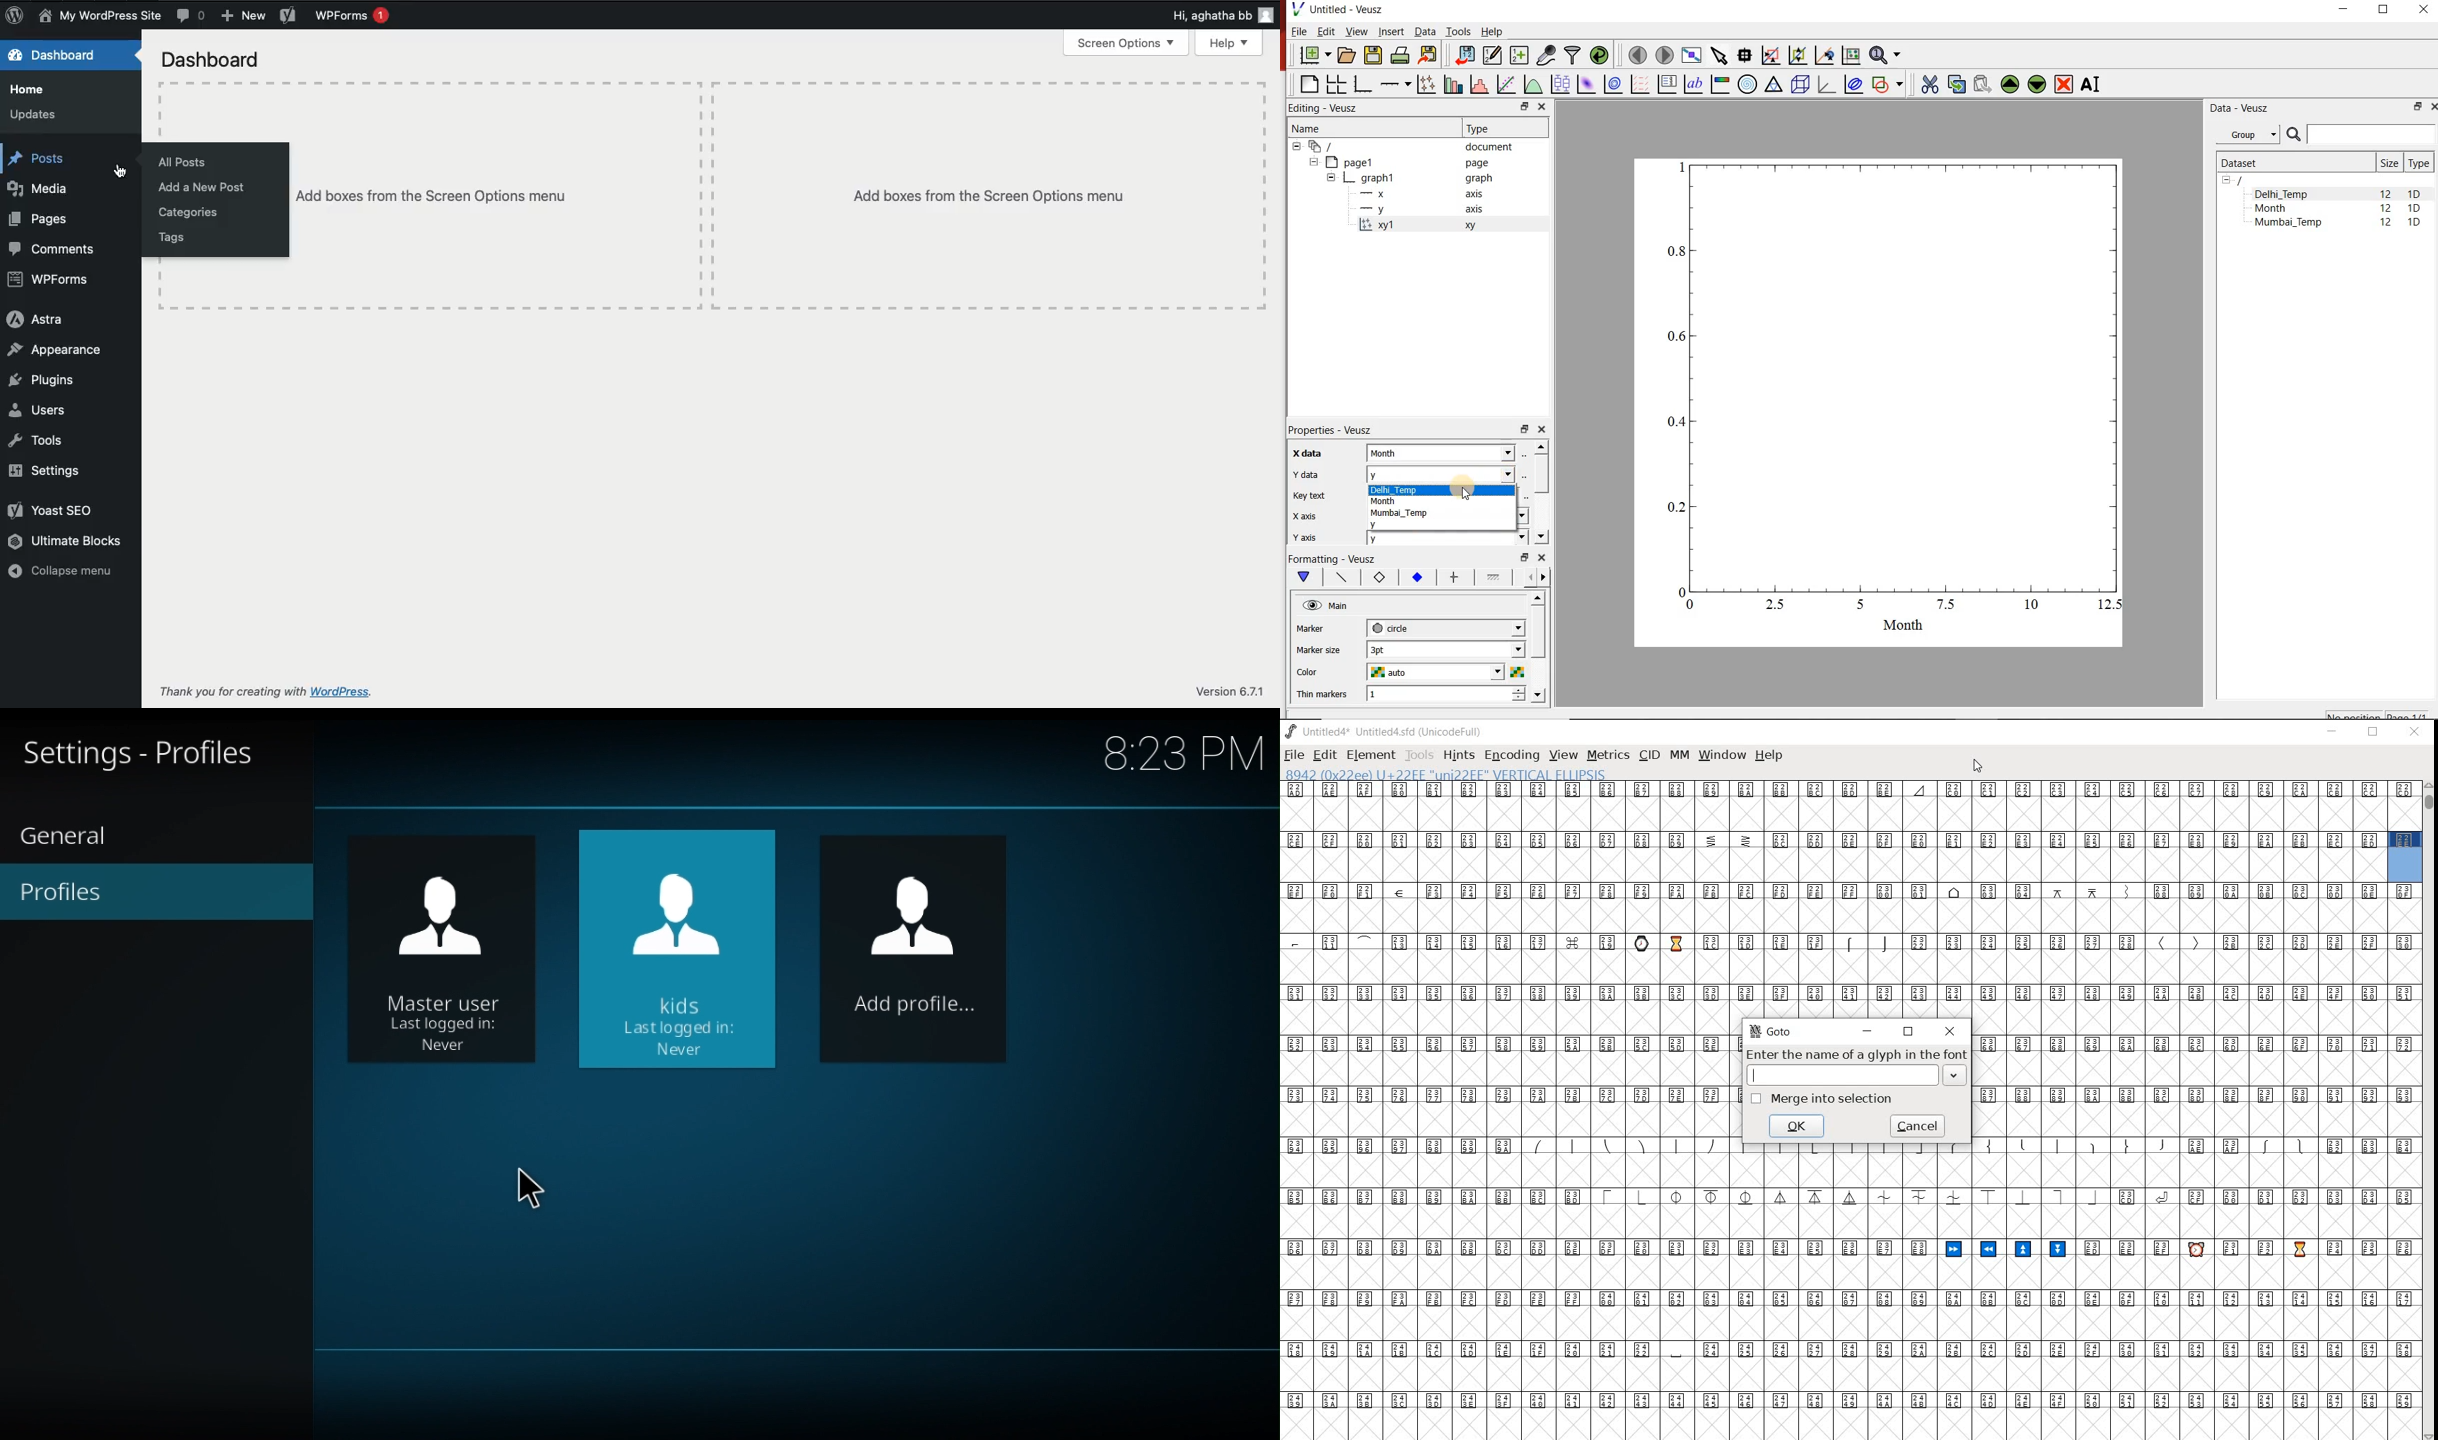  What do you see at coordinates (2414, 223) in the screenshot?
I see `1D` at bounding box center [2414, 223].